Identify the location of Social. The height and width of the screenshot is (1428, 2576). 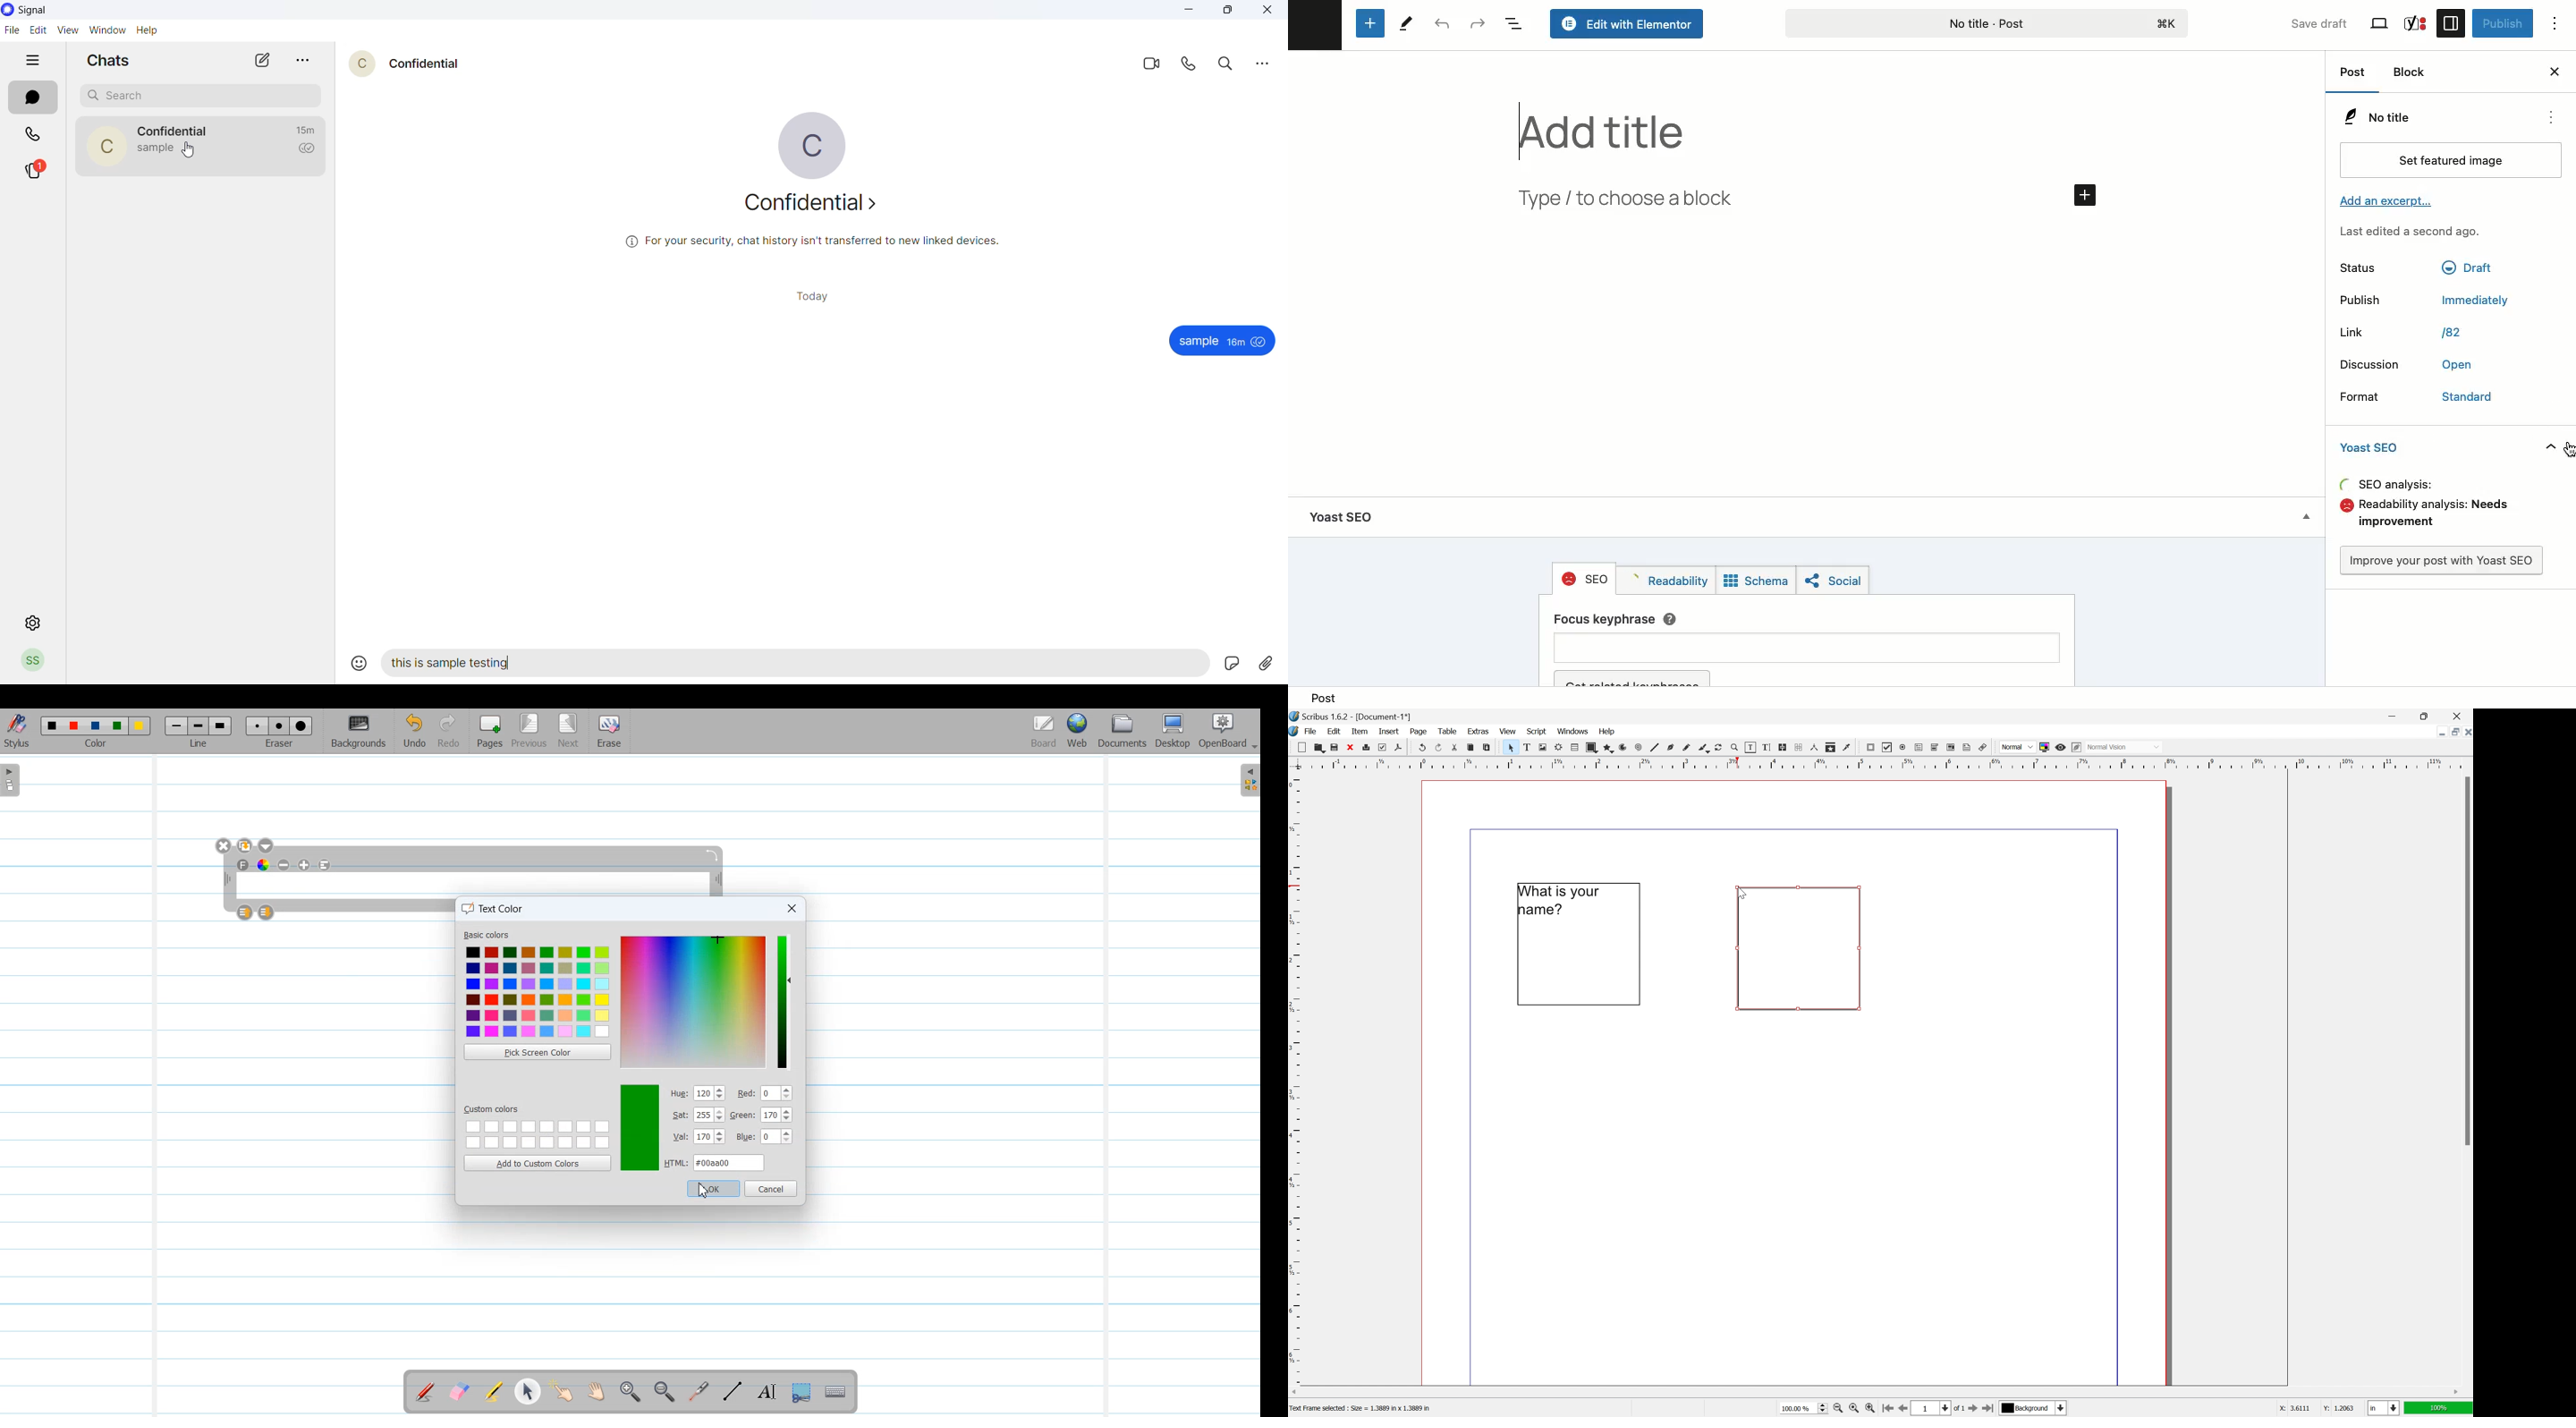
(1833, 581).